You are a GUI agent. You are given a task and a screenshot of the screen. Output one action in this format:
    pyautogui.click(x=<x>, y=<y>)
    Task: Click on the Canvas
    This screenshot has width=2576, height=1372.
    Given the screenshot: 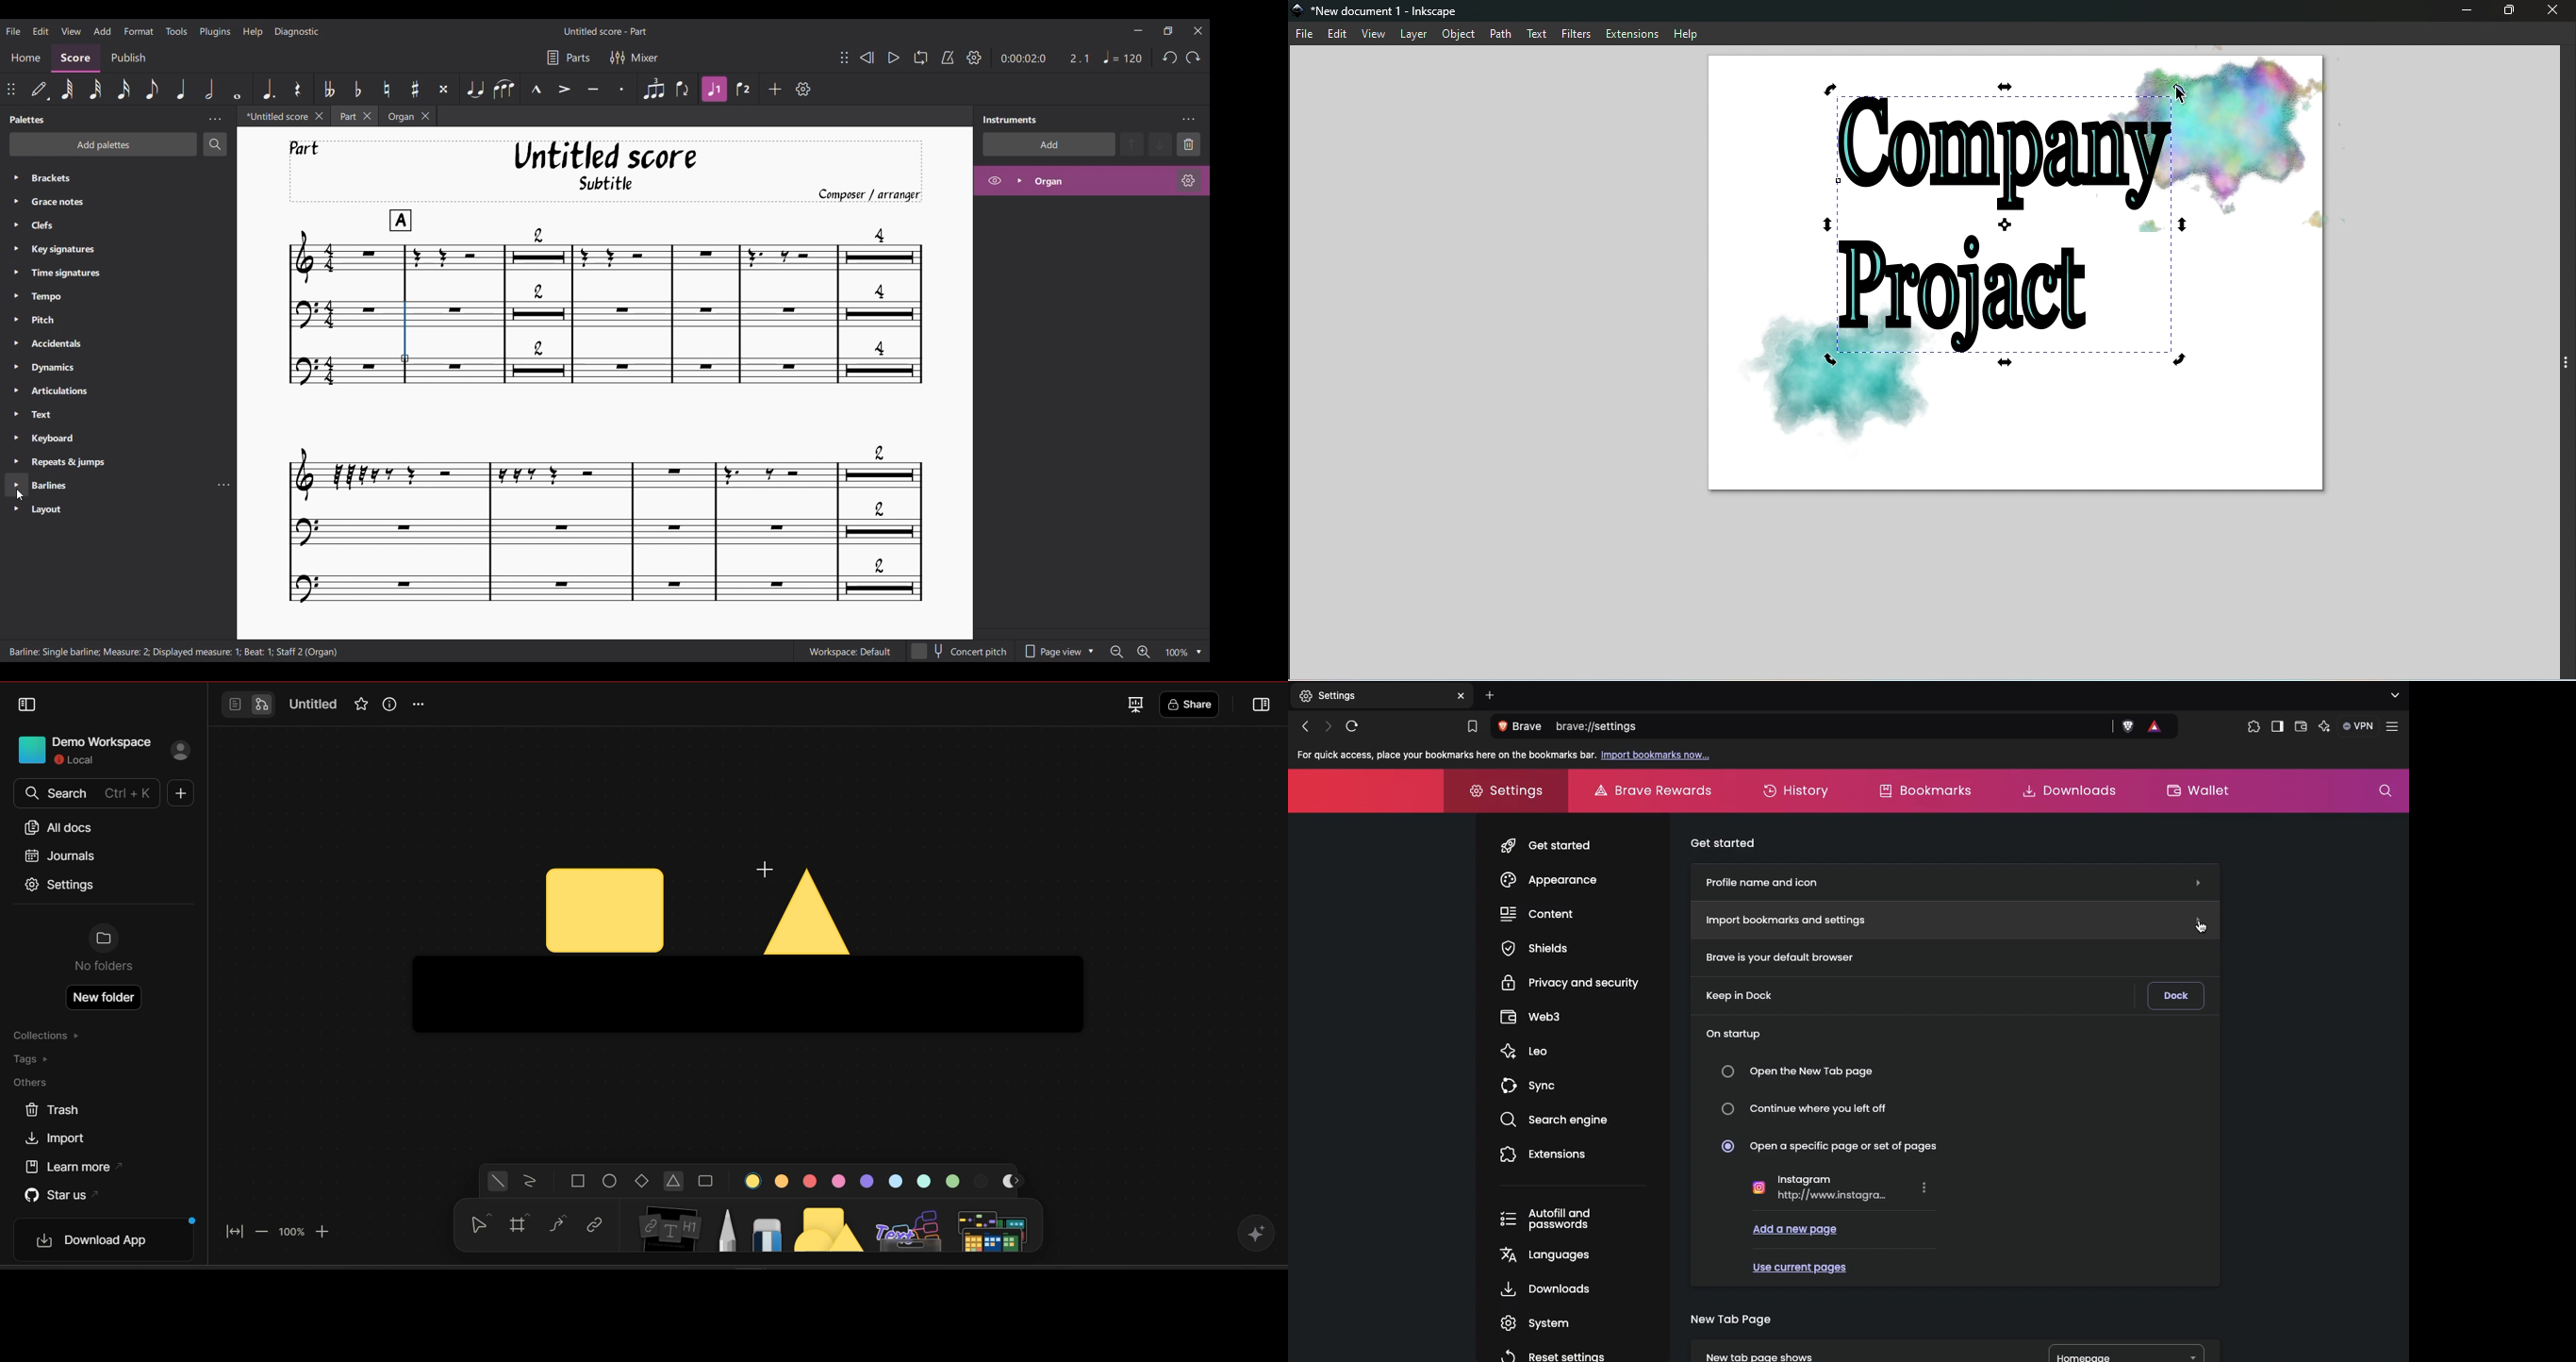 What is the action you would take?
    pyautogui.click(x=2015, y=273)
    